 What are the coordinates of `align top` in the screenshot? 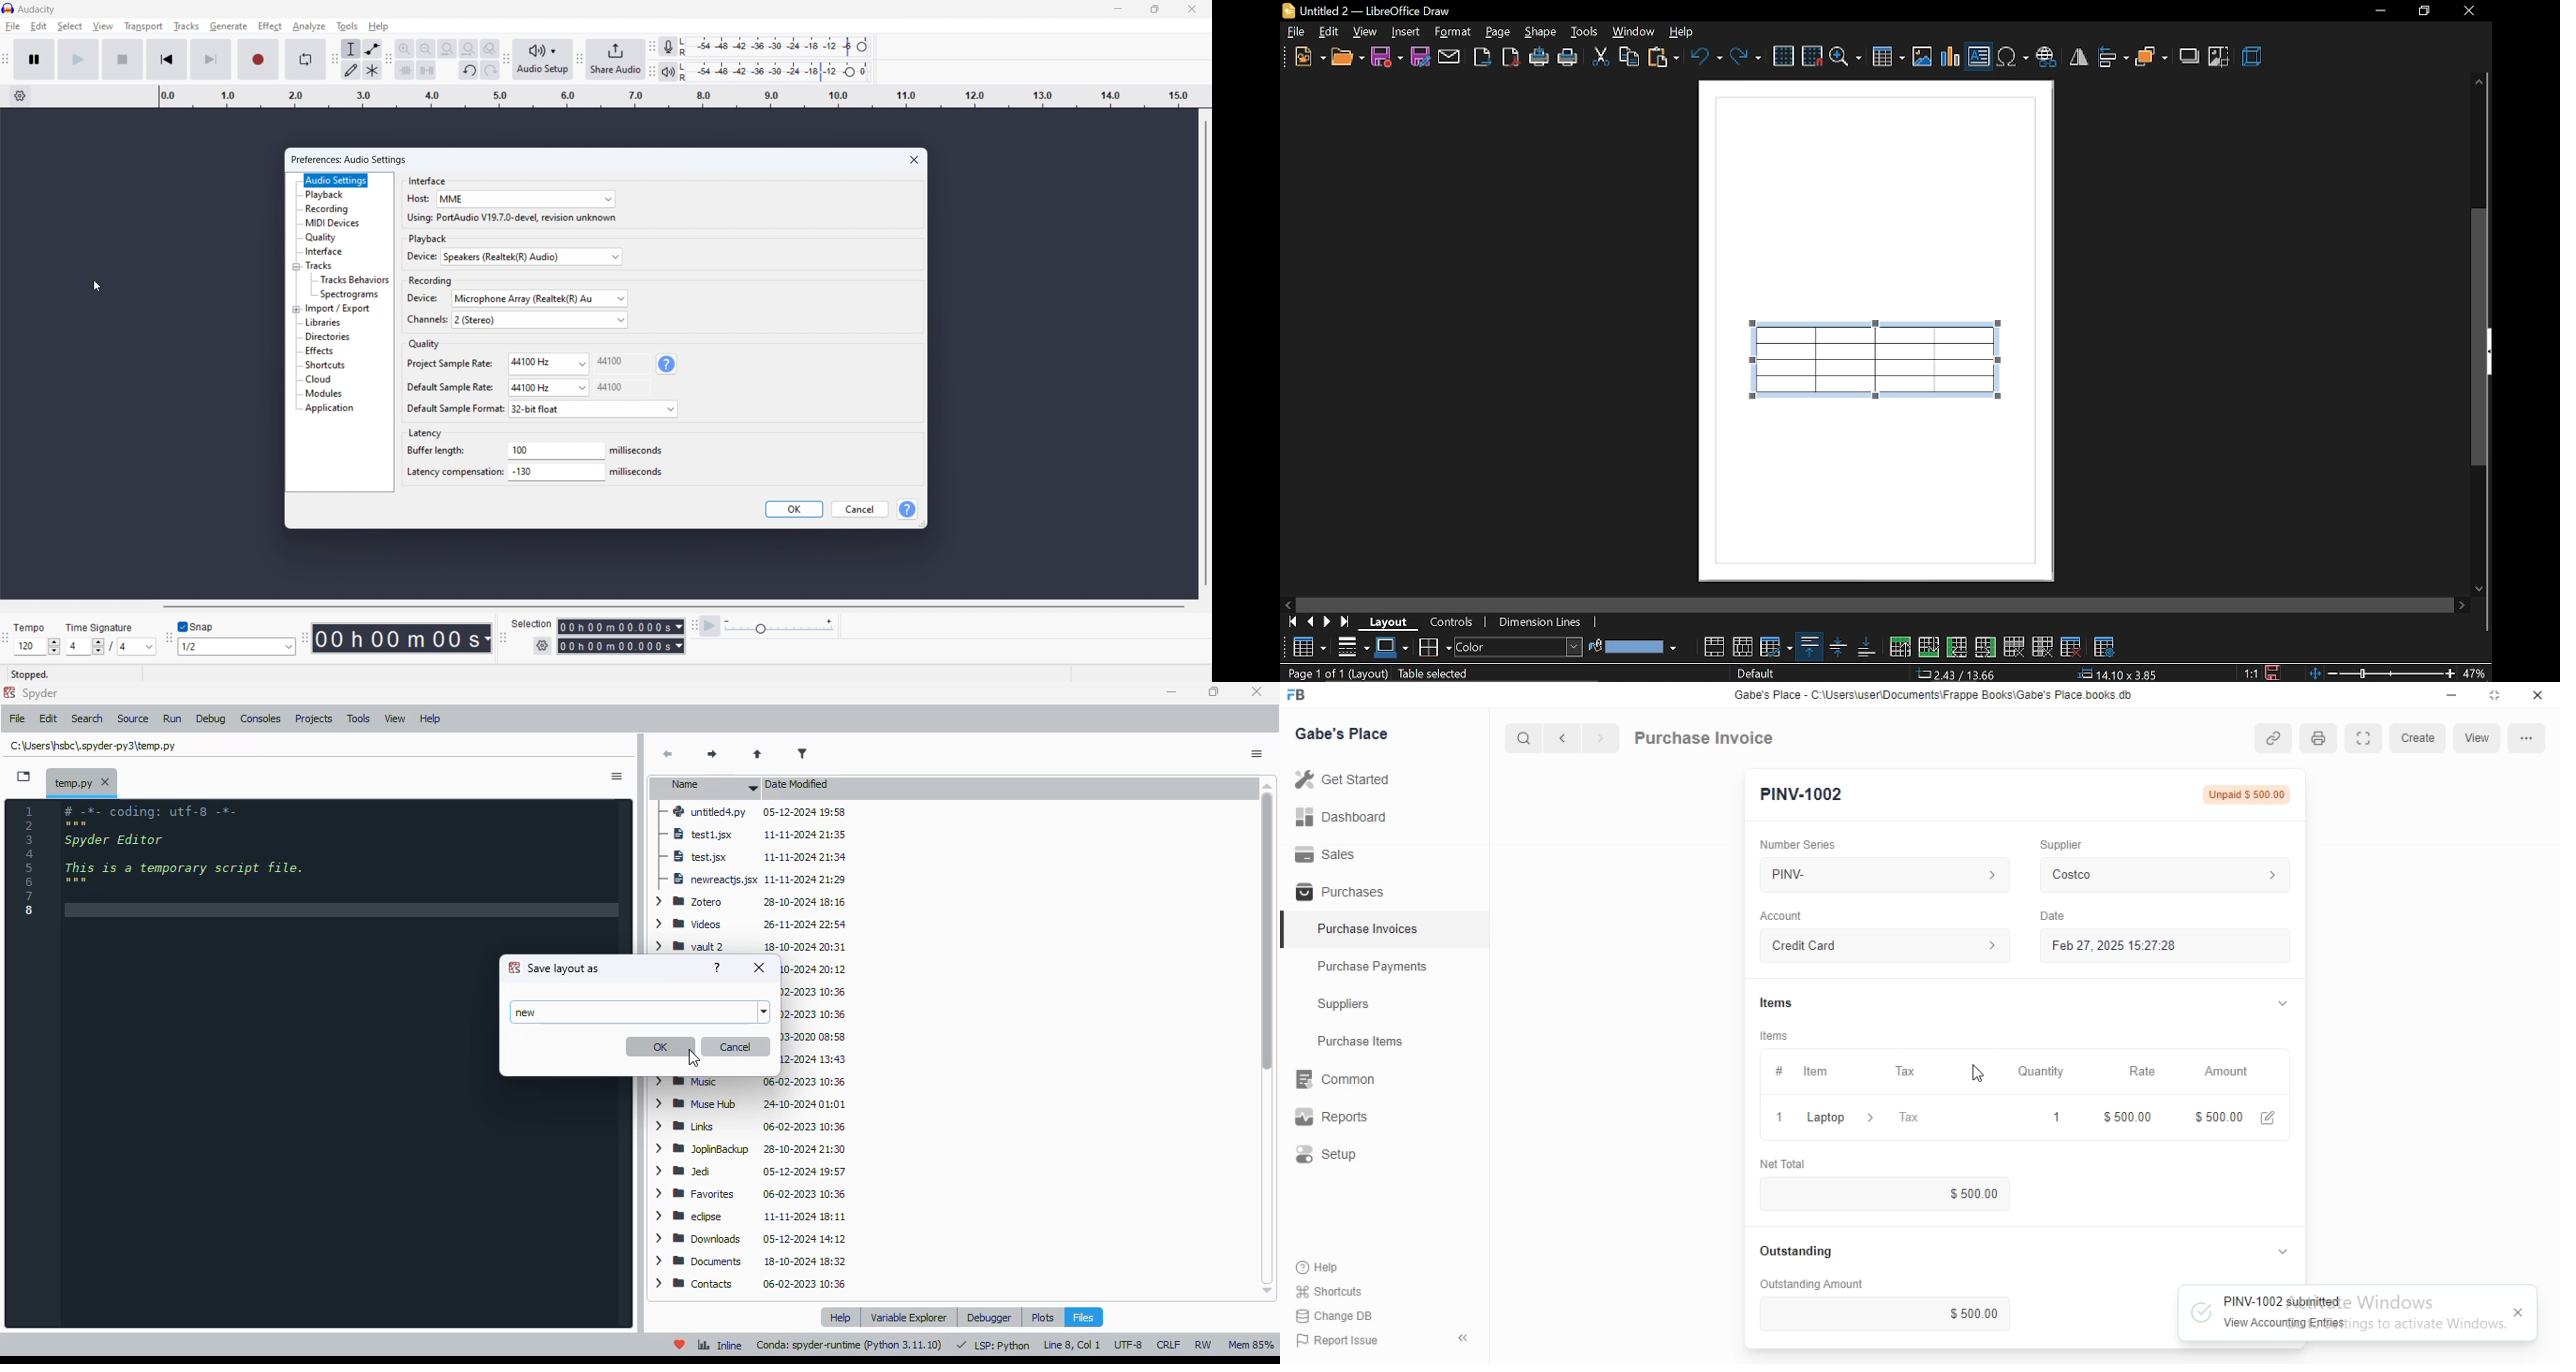 It's located at (1809, 646).